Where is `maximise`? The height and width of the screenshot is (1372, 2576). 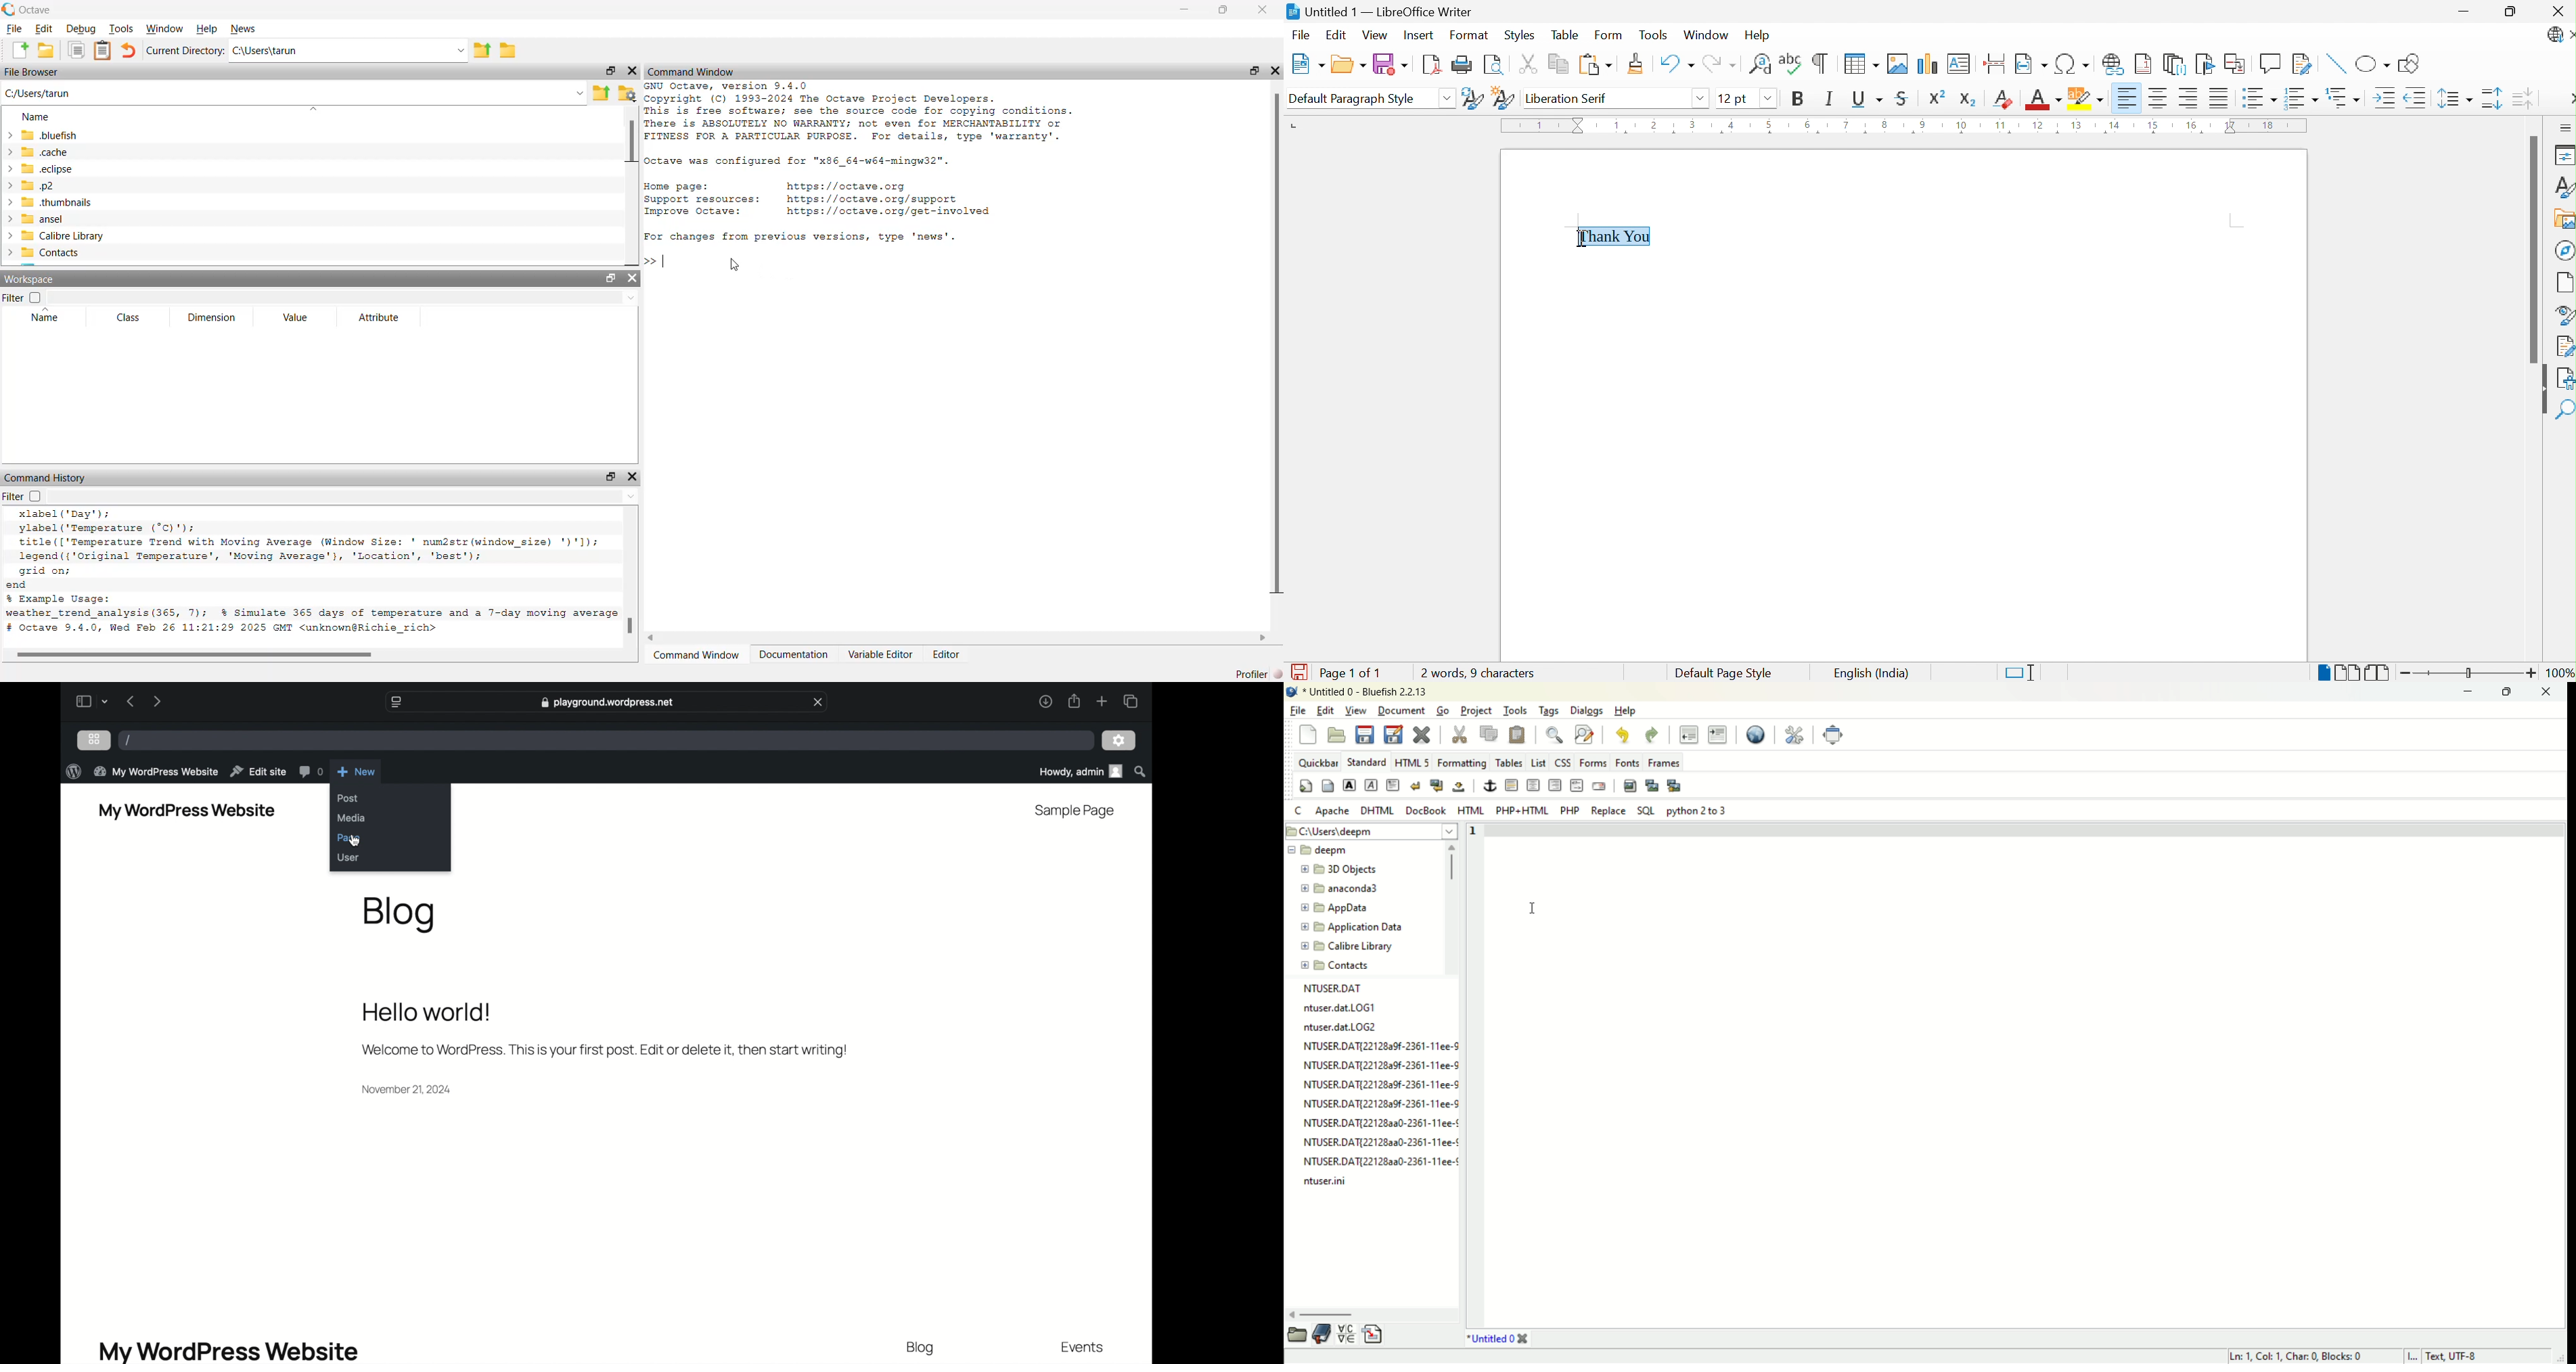 maximise is located at coordinates (604, 279).